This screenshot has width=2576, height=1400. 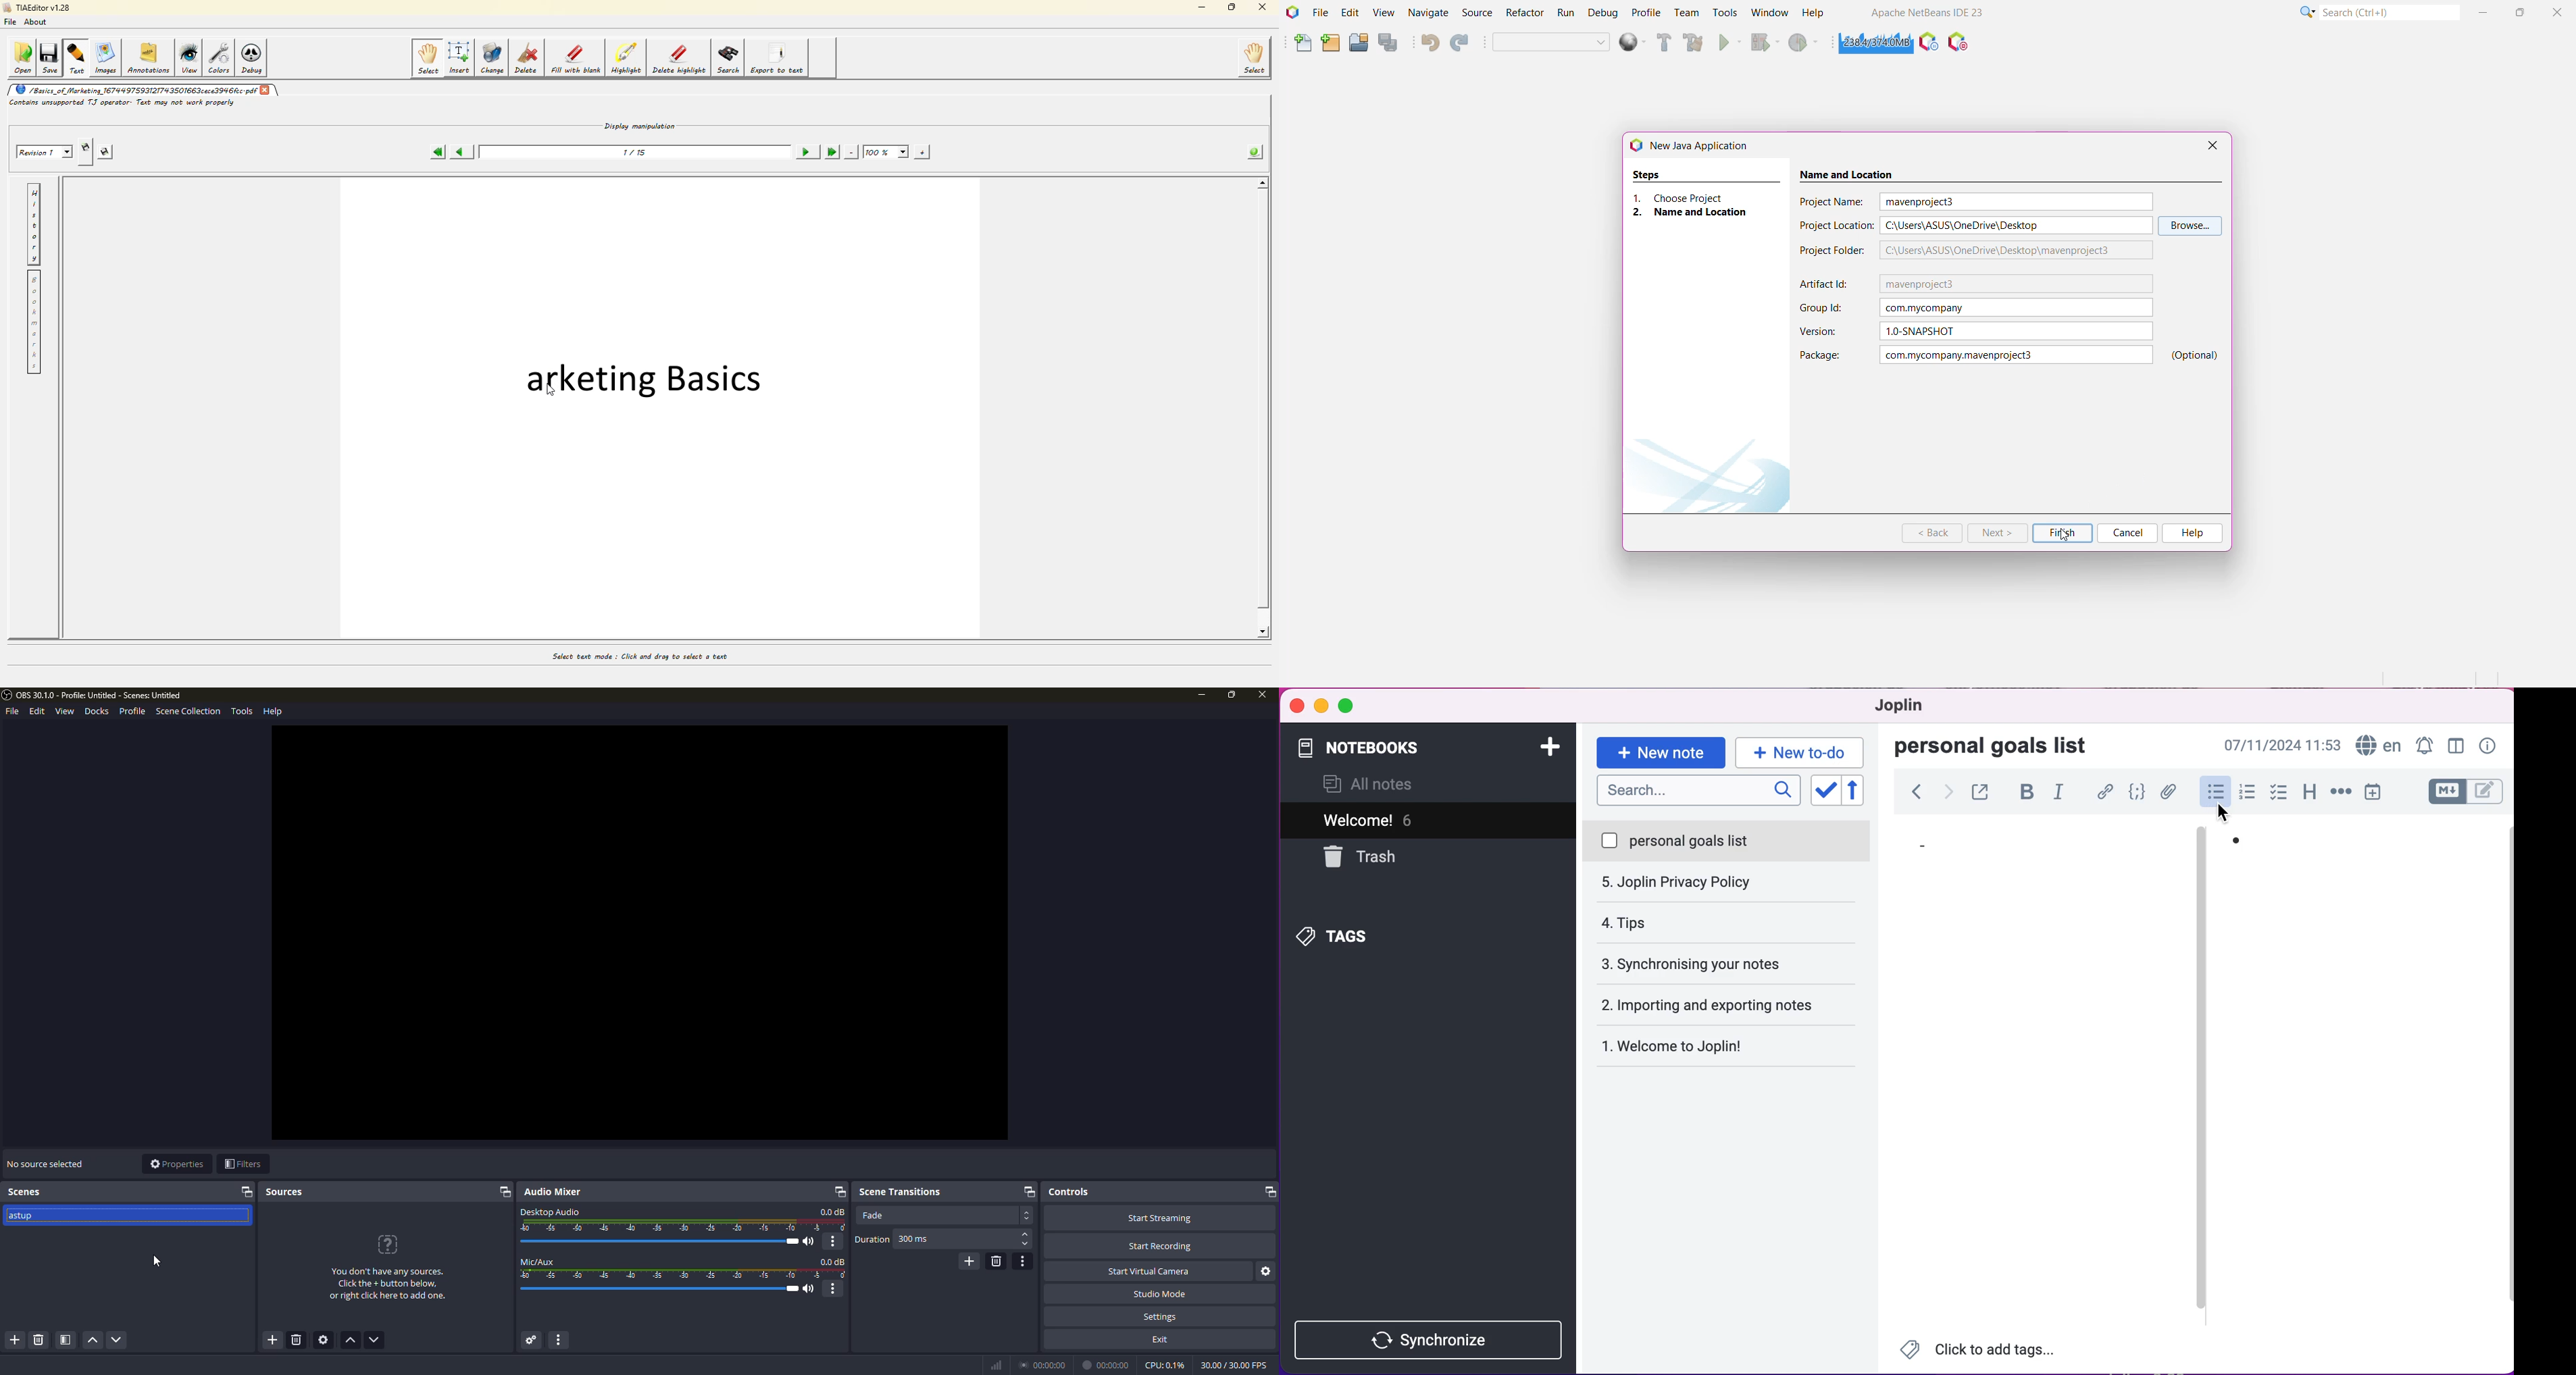 I want to click on expand, so click(x=247, y=1192).